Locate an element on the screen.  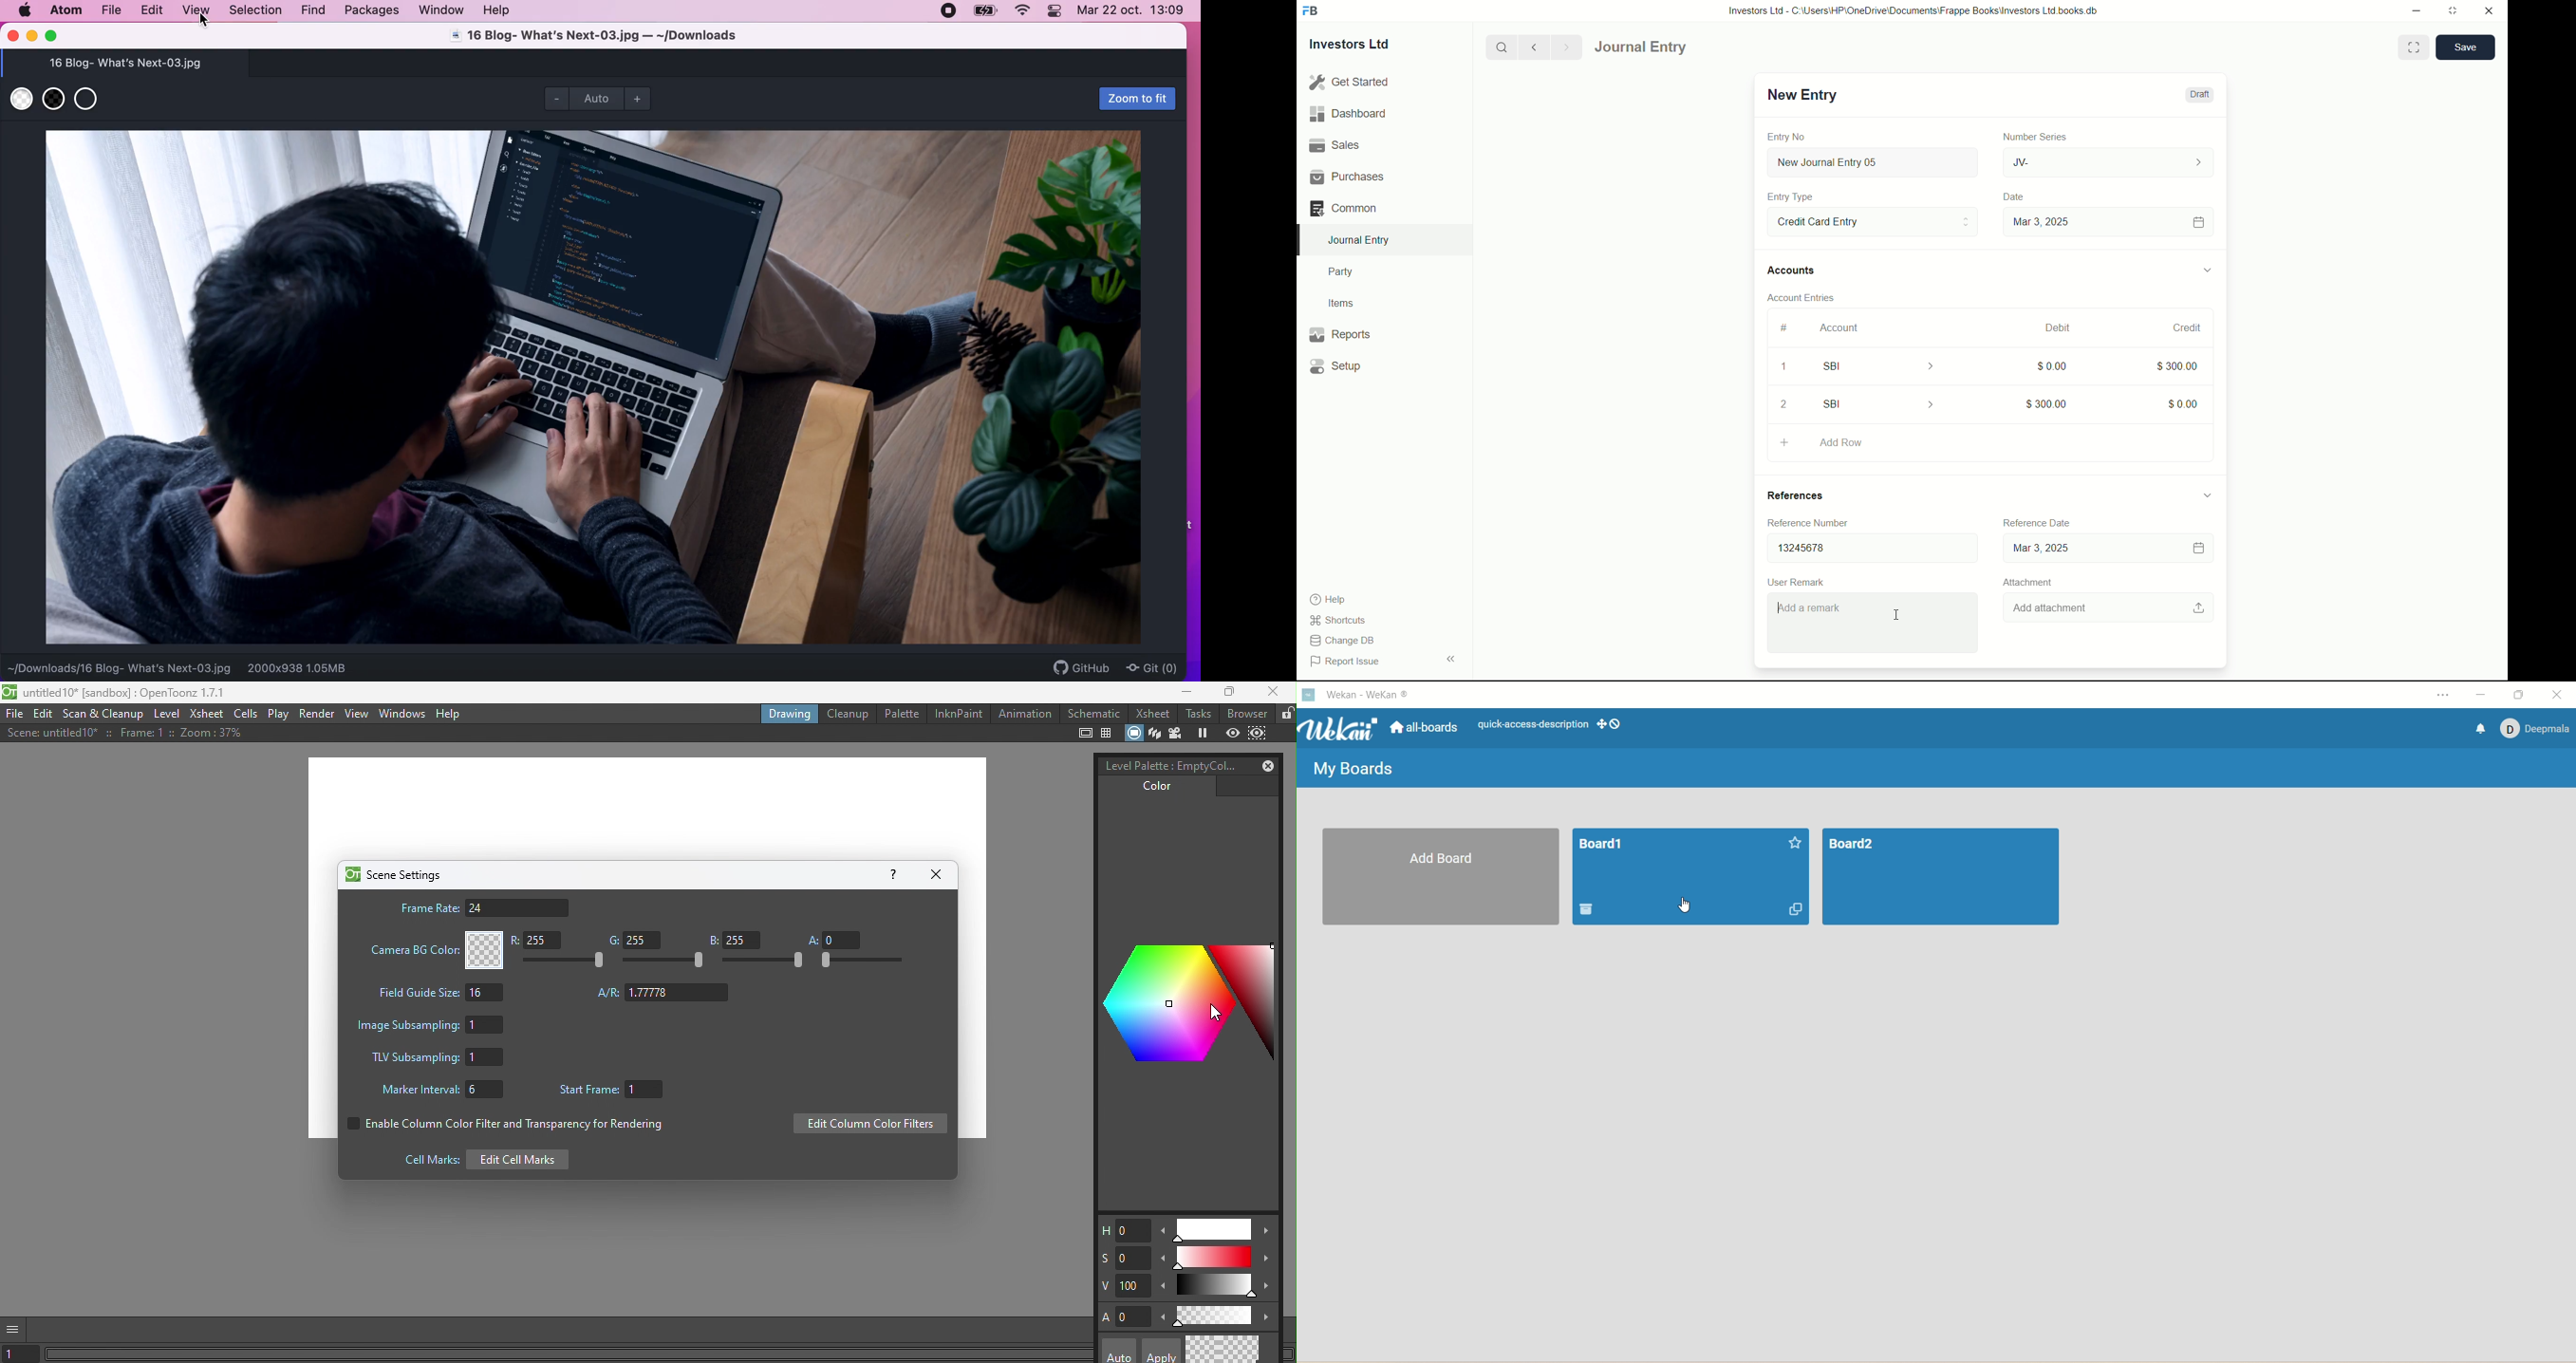
minimize is located at coordinates (2484, 695).